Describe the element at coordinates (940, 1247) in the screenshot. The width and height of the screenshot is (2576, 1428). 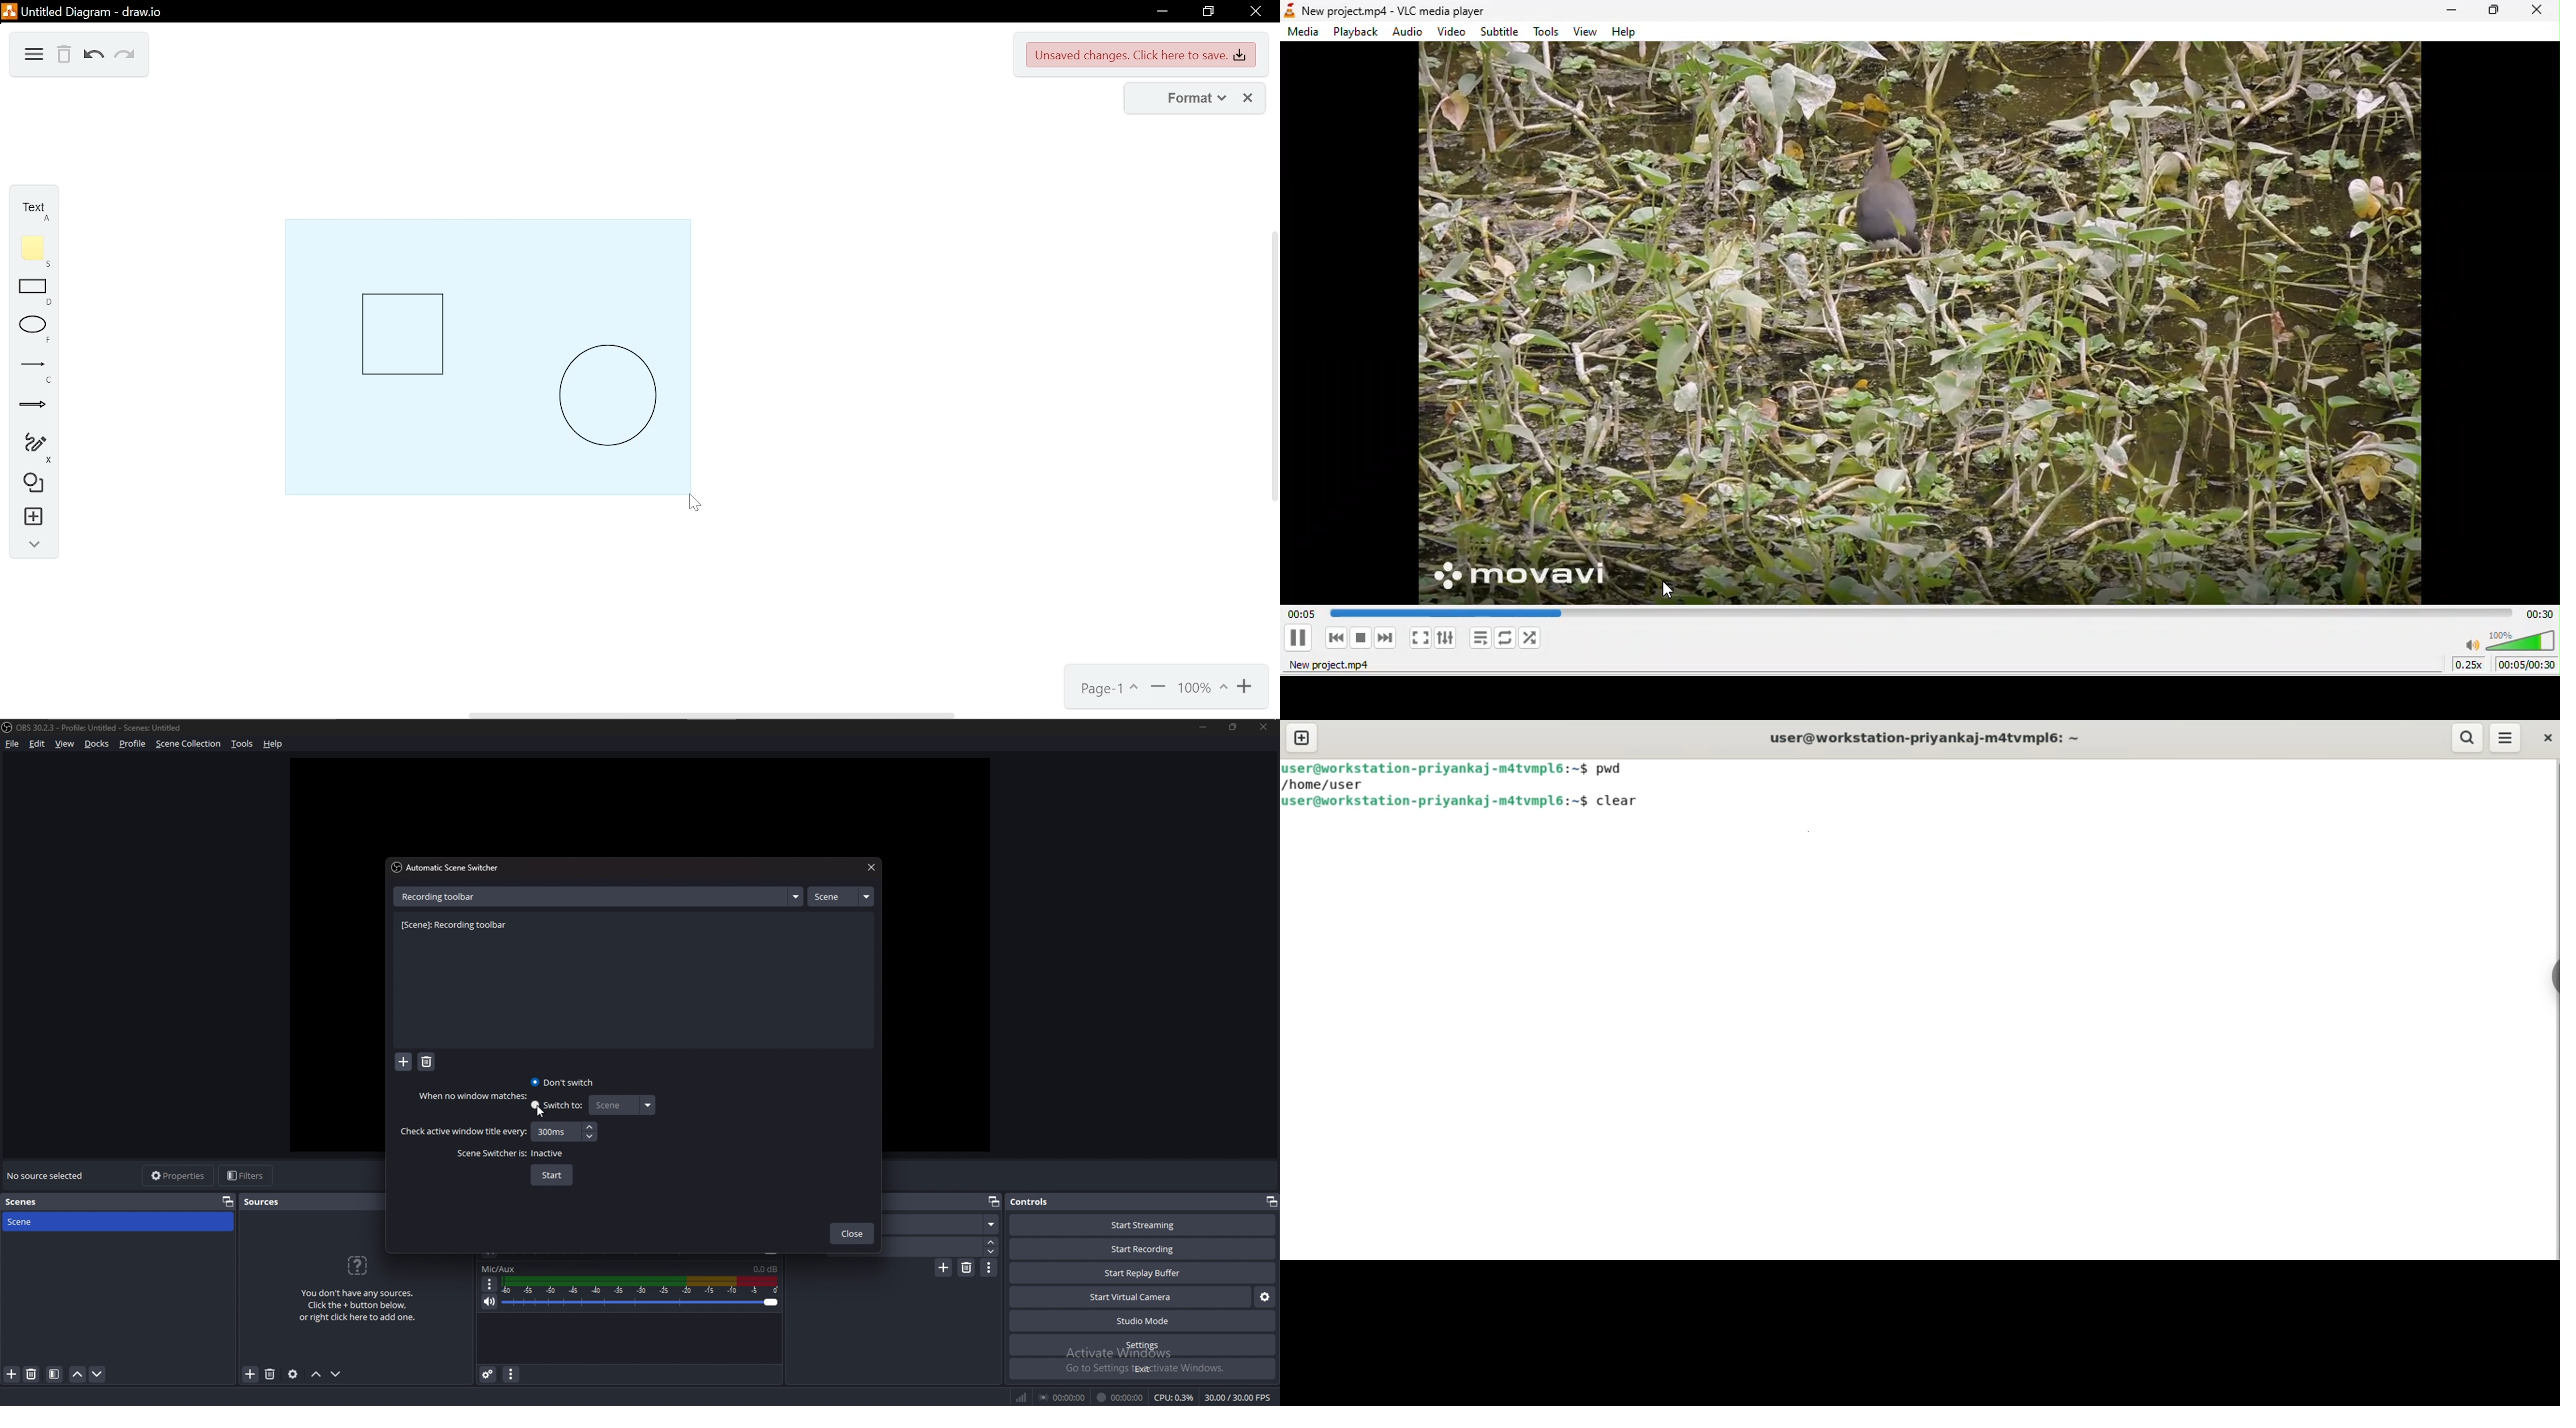
I see `duration` at that location.